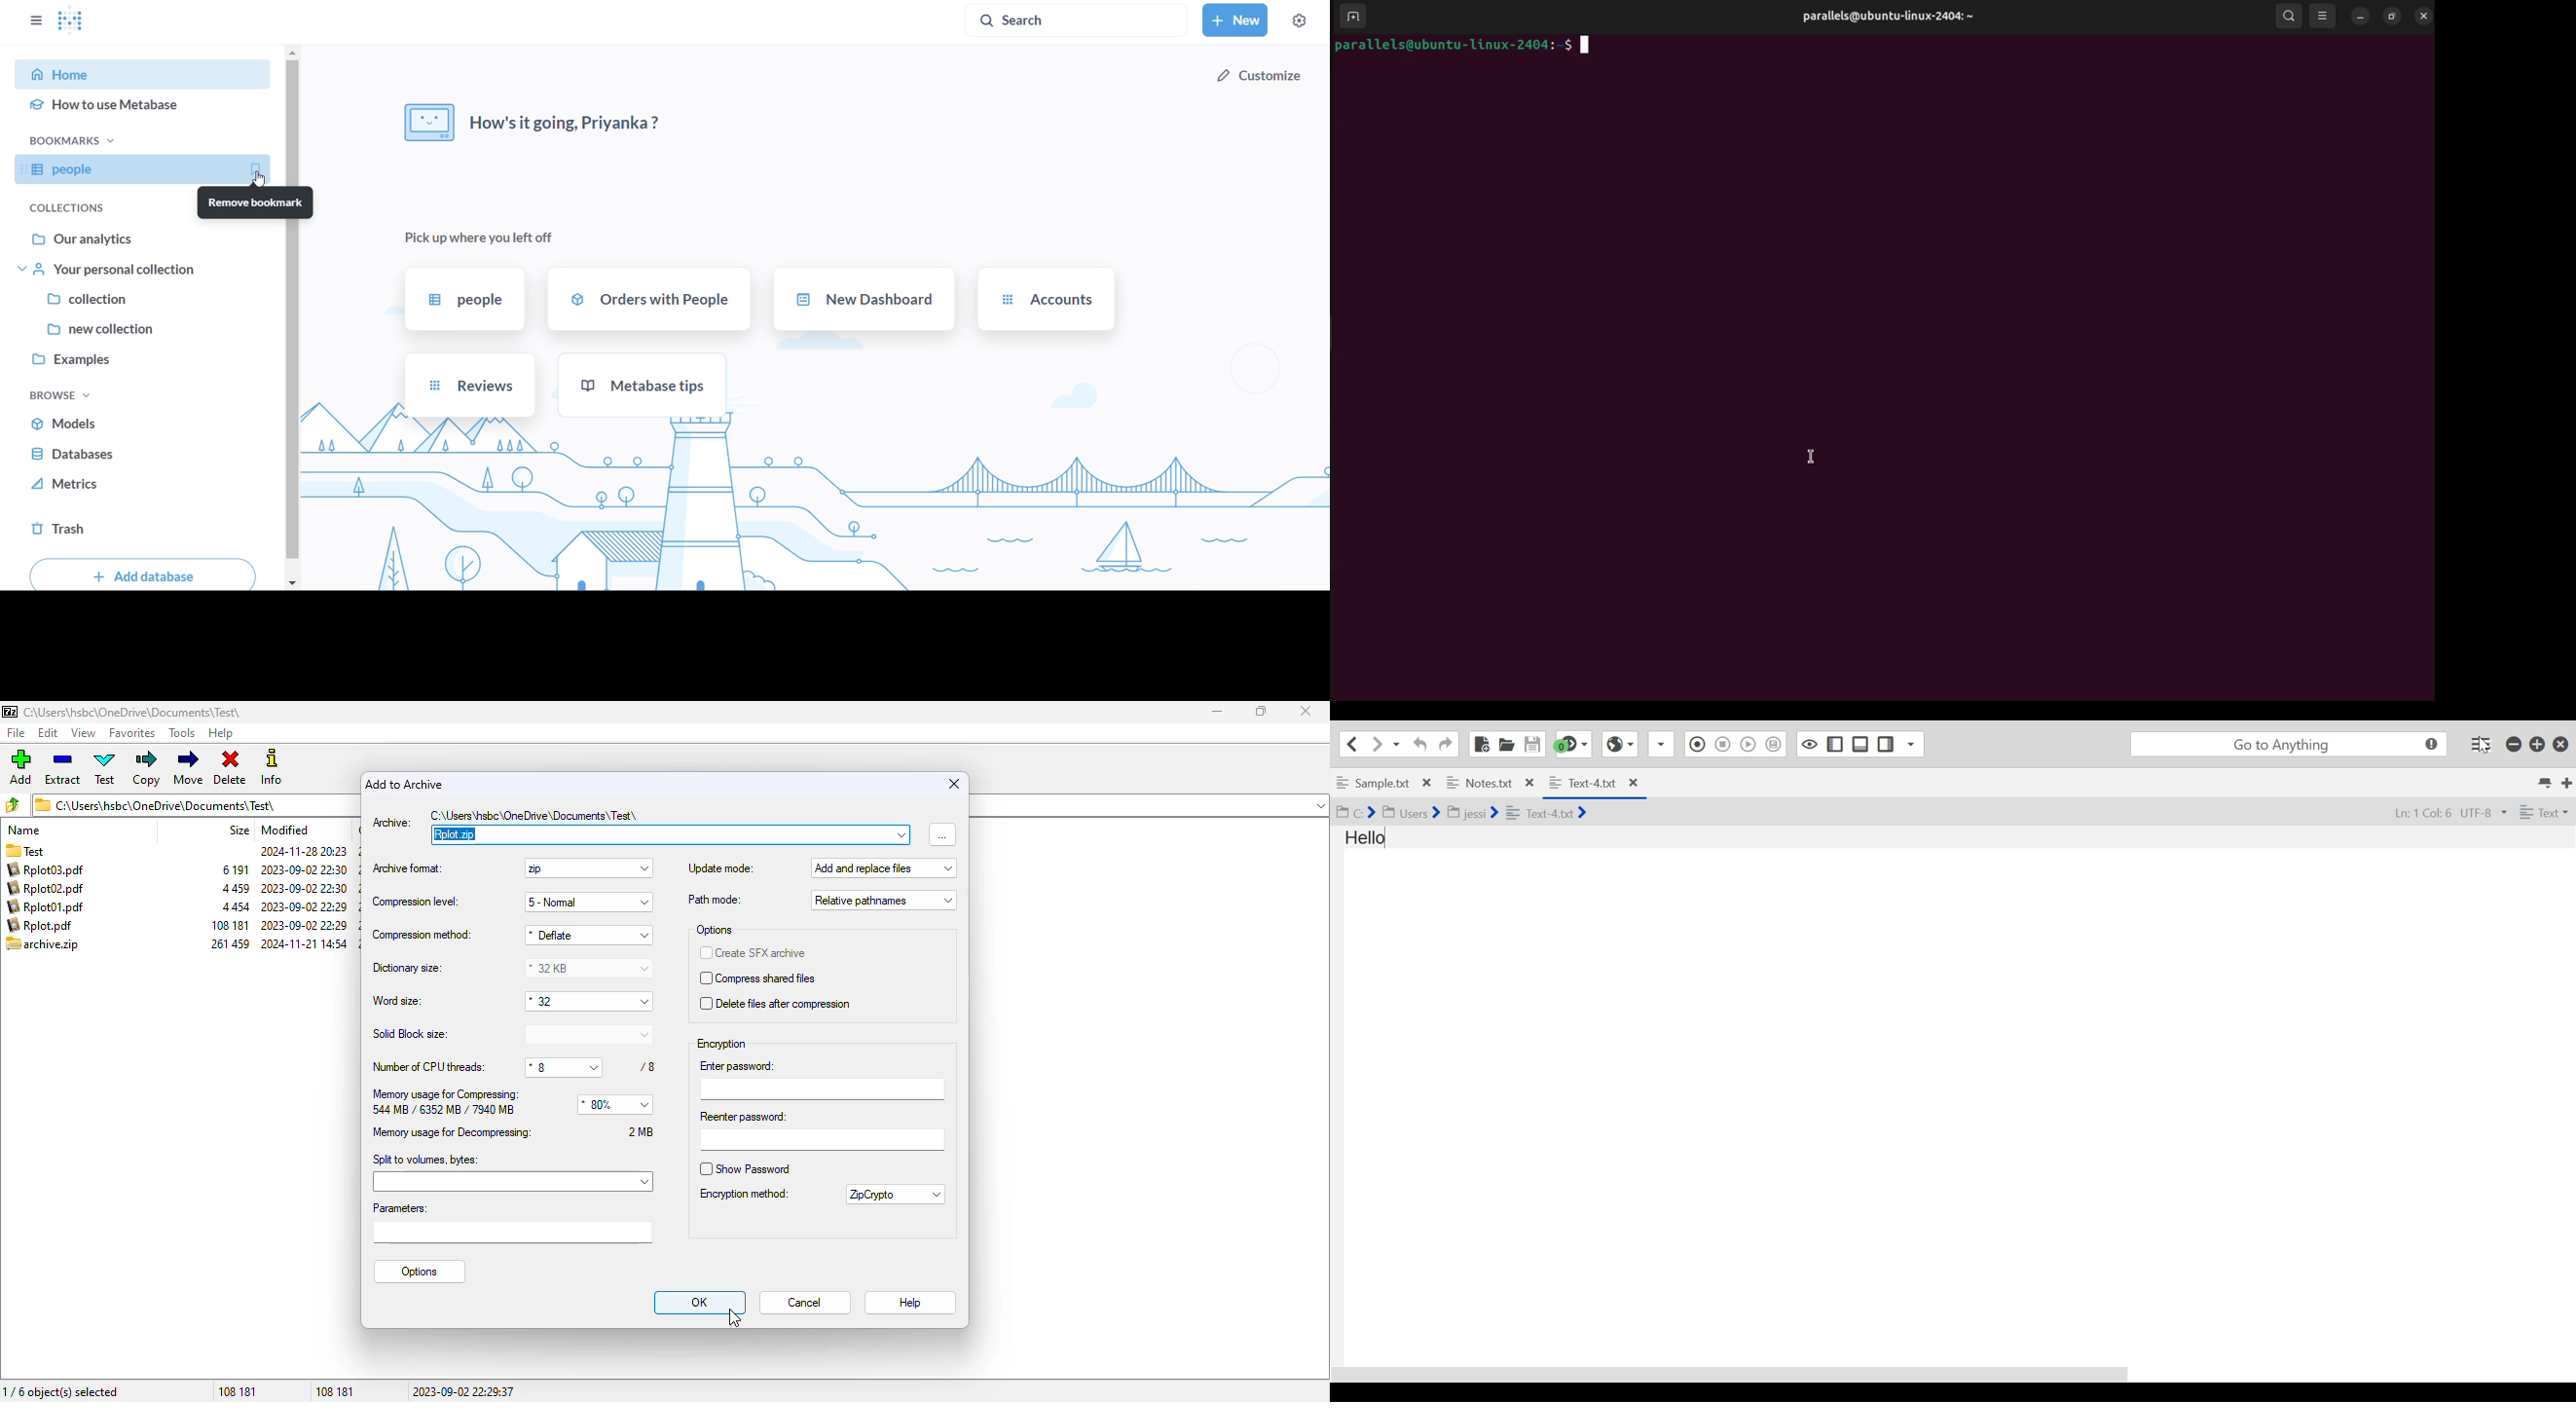  What do you see at coordinates (716, 930) in the screenshot?
I see `options` at bounding box center [716, 930].